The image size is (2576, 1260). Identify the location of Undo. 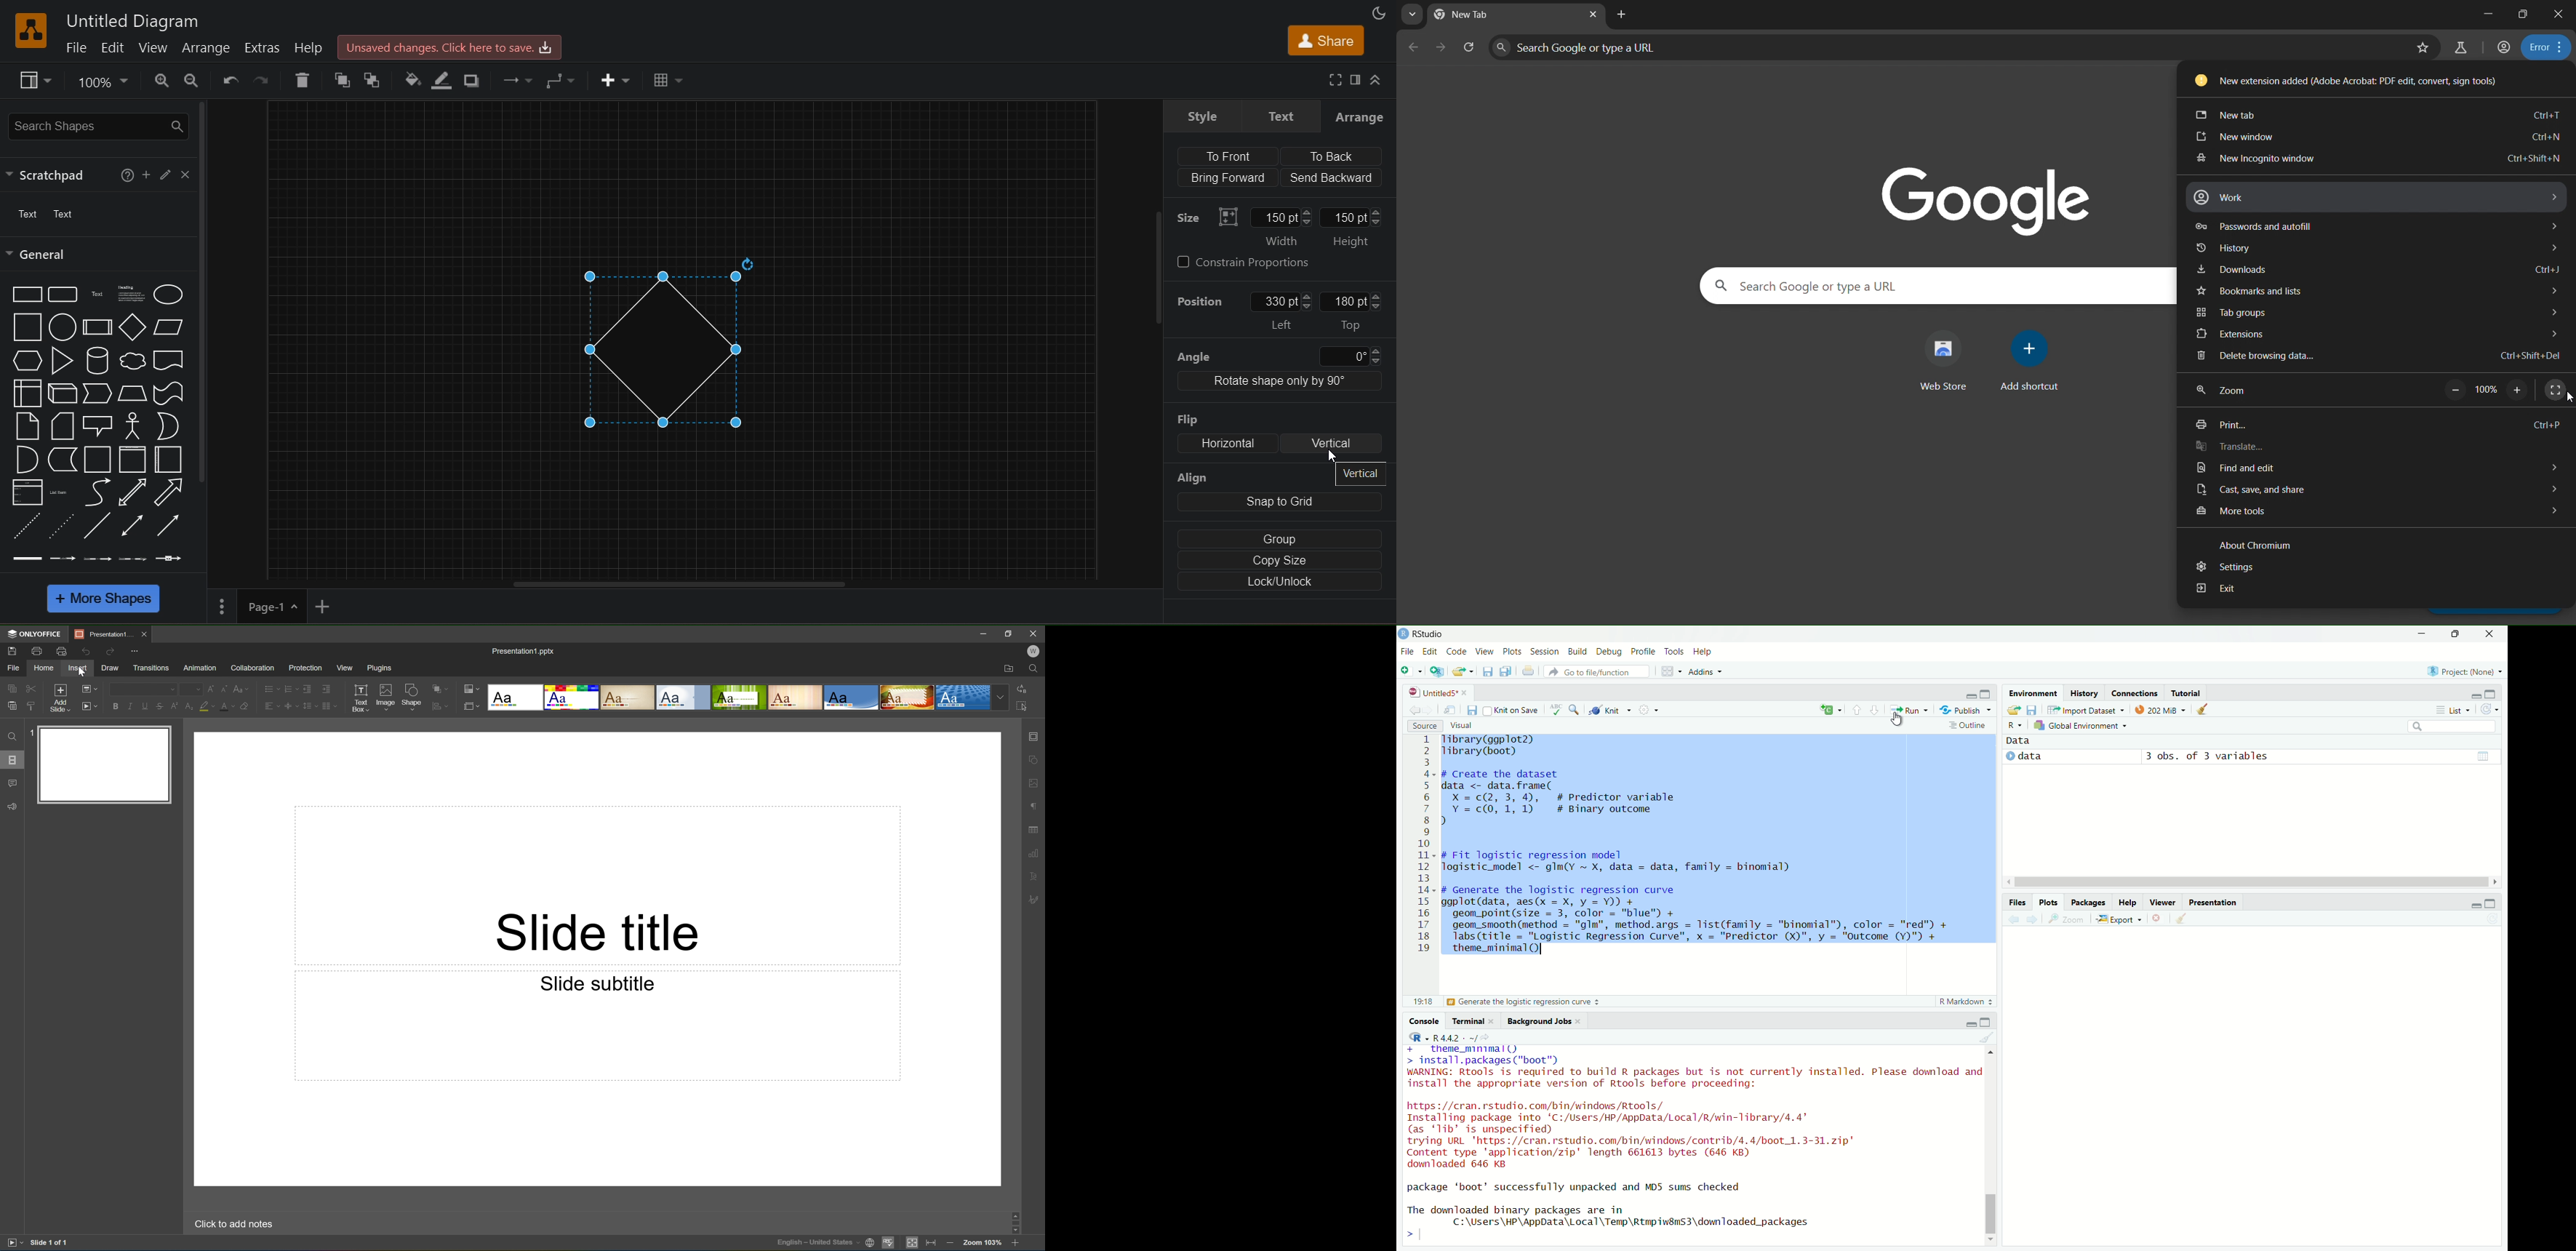
(86, 652).